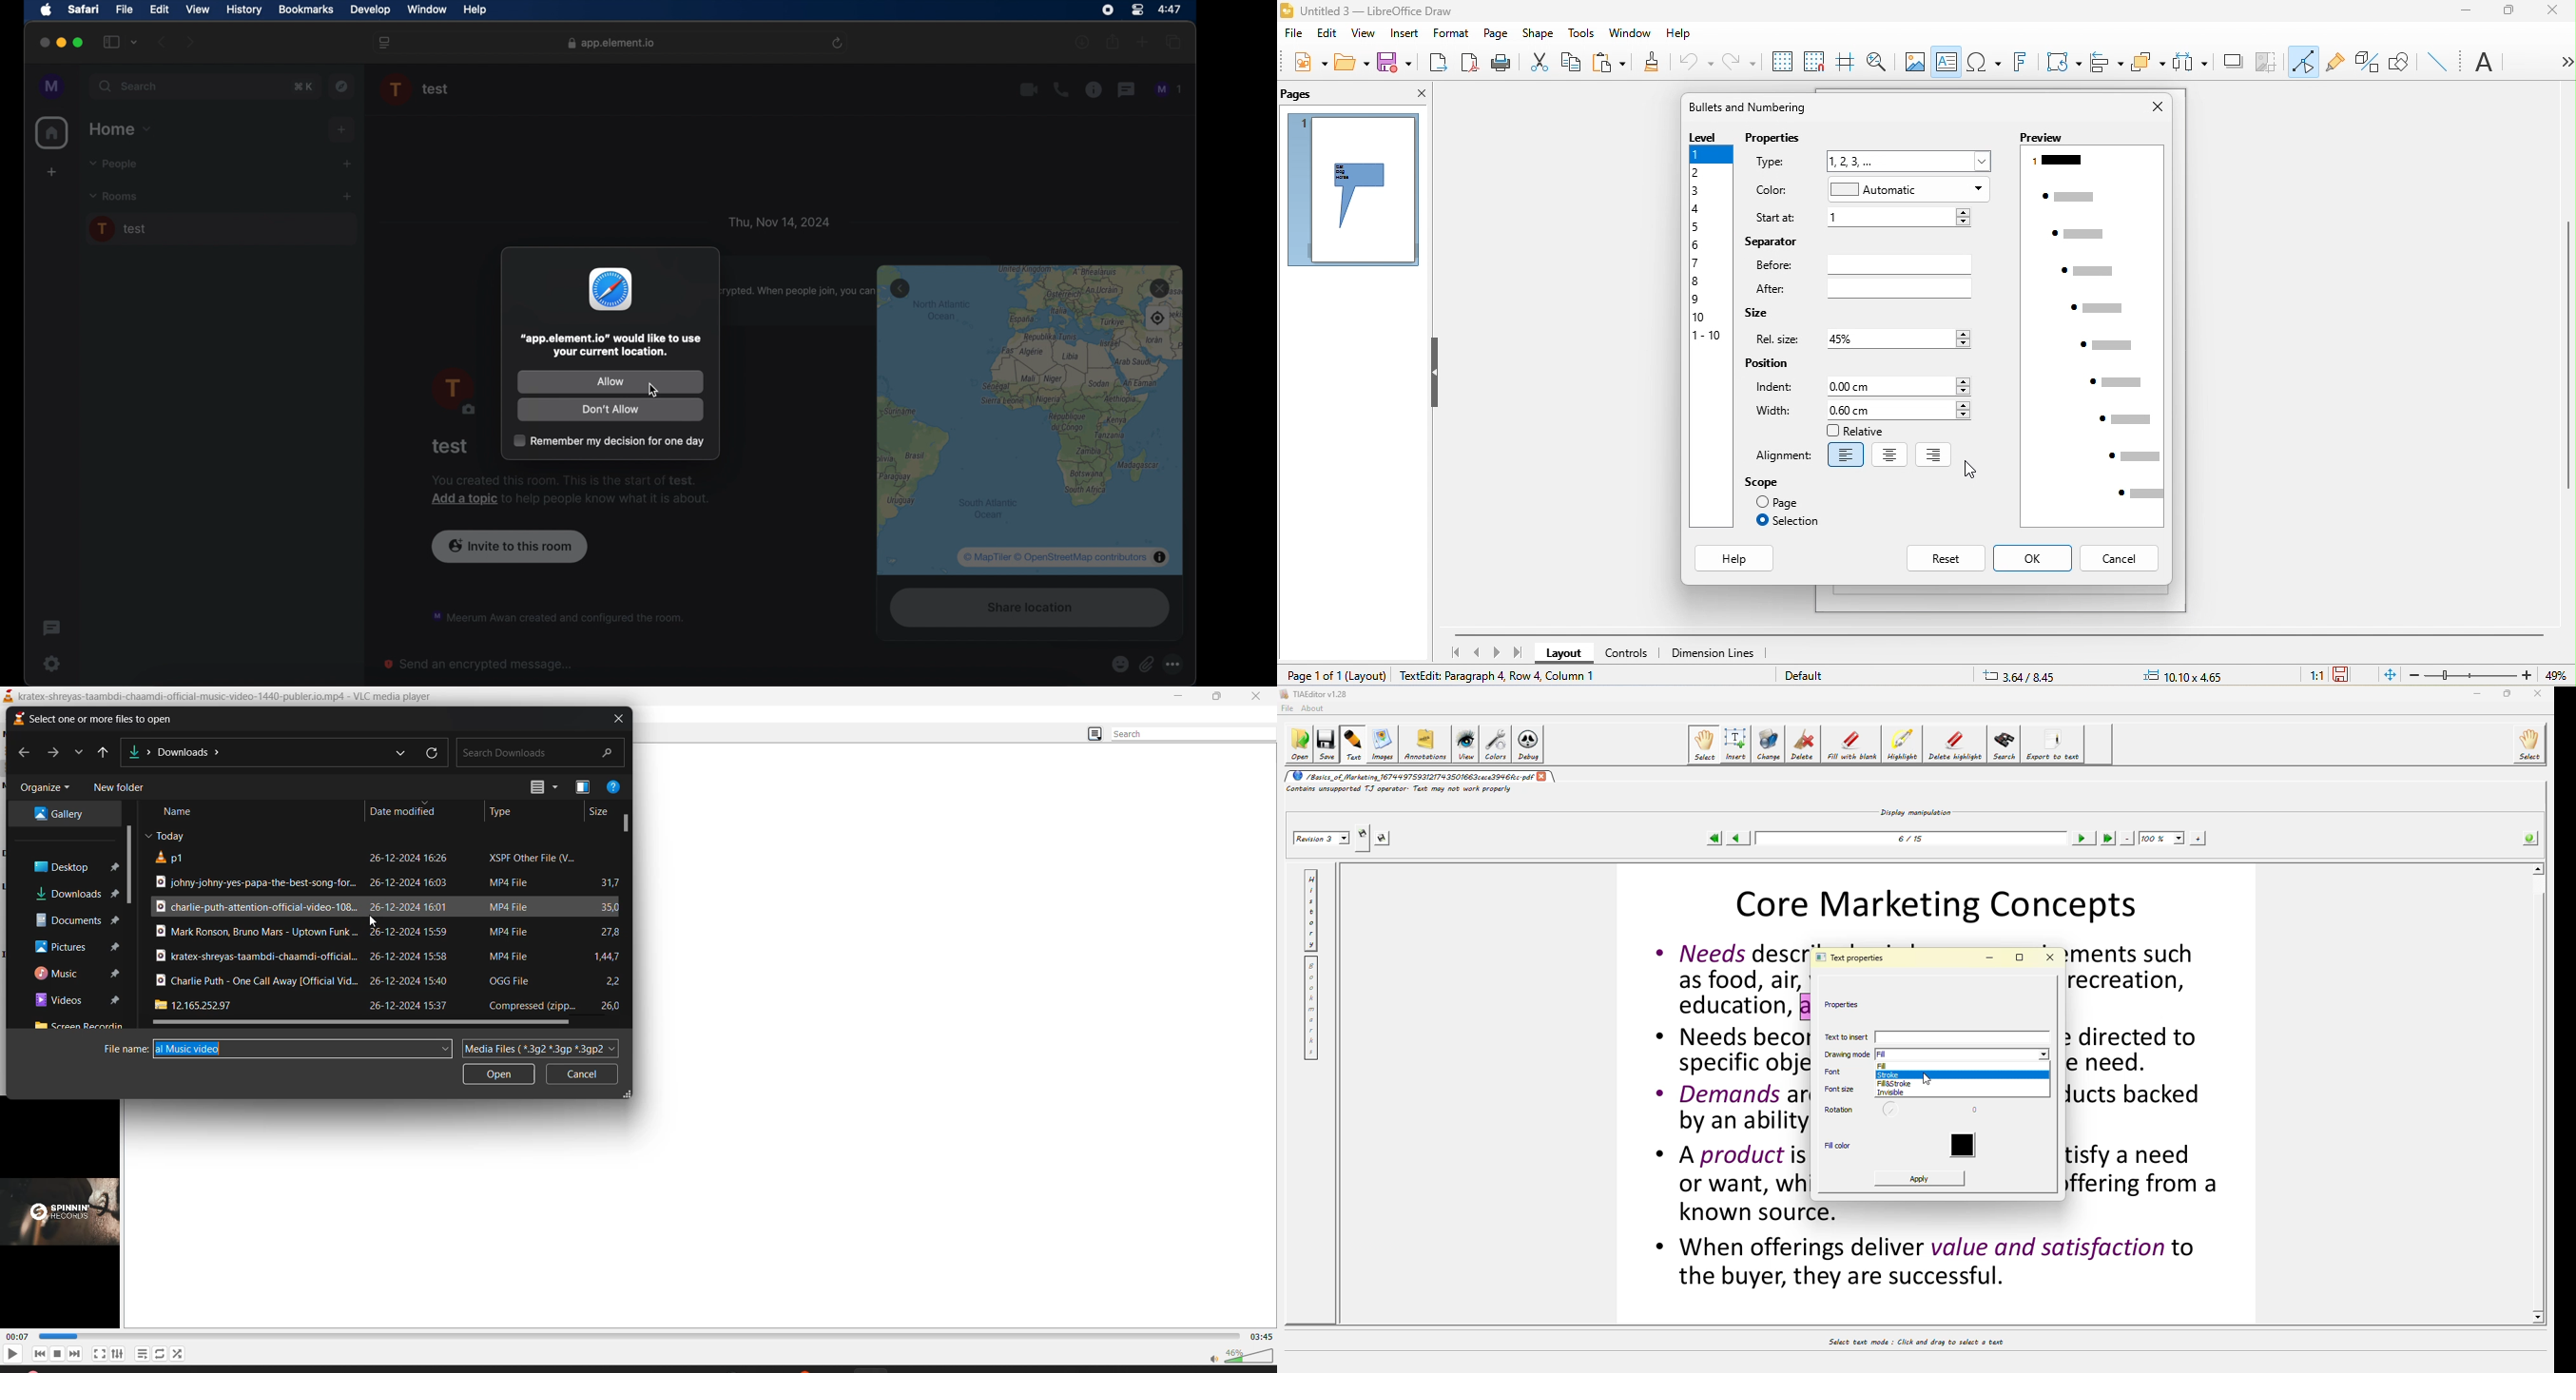 This screenshot has width=2576, height=1400. What do you see at coordinates (839, 43) in the screenshot?
I see `refresh` at bounding box center [839, 43].